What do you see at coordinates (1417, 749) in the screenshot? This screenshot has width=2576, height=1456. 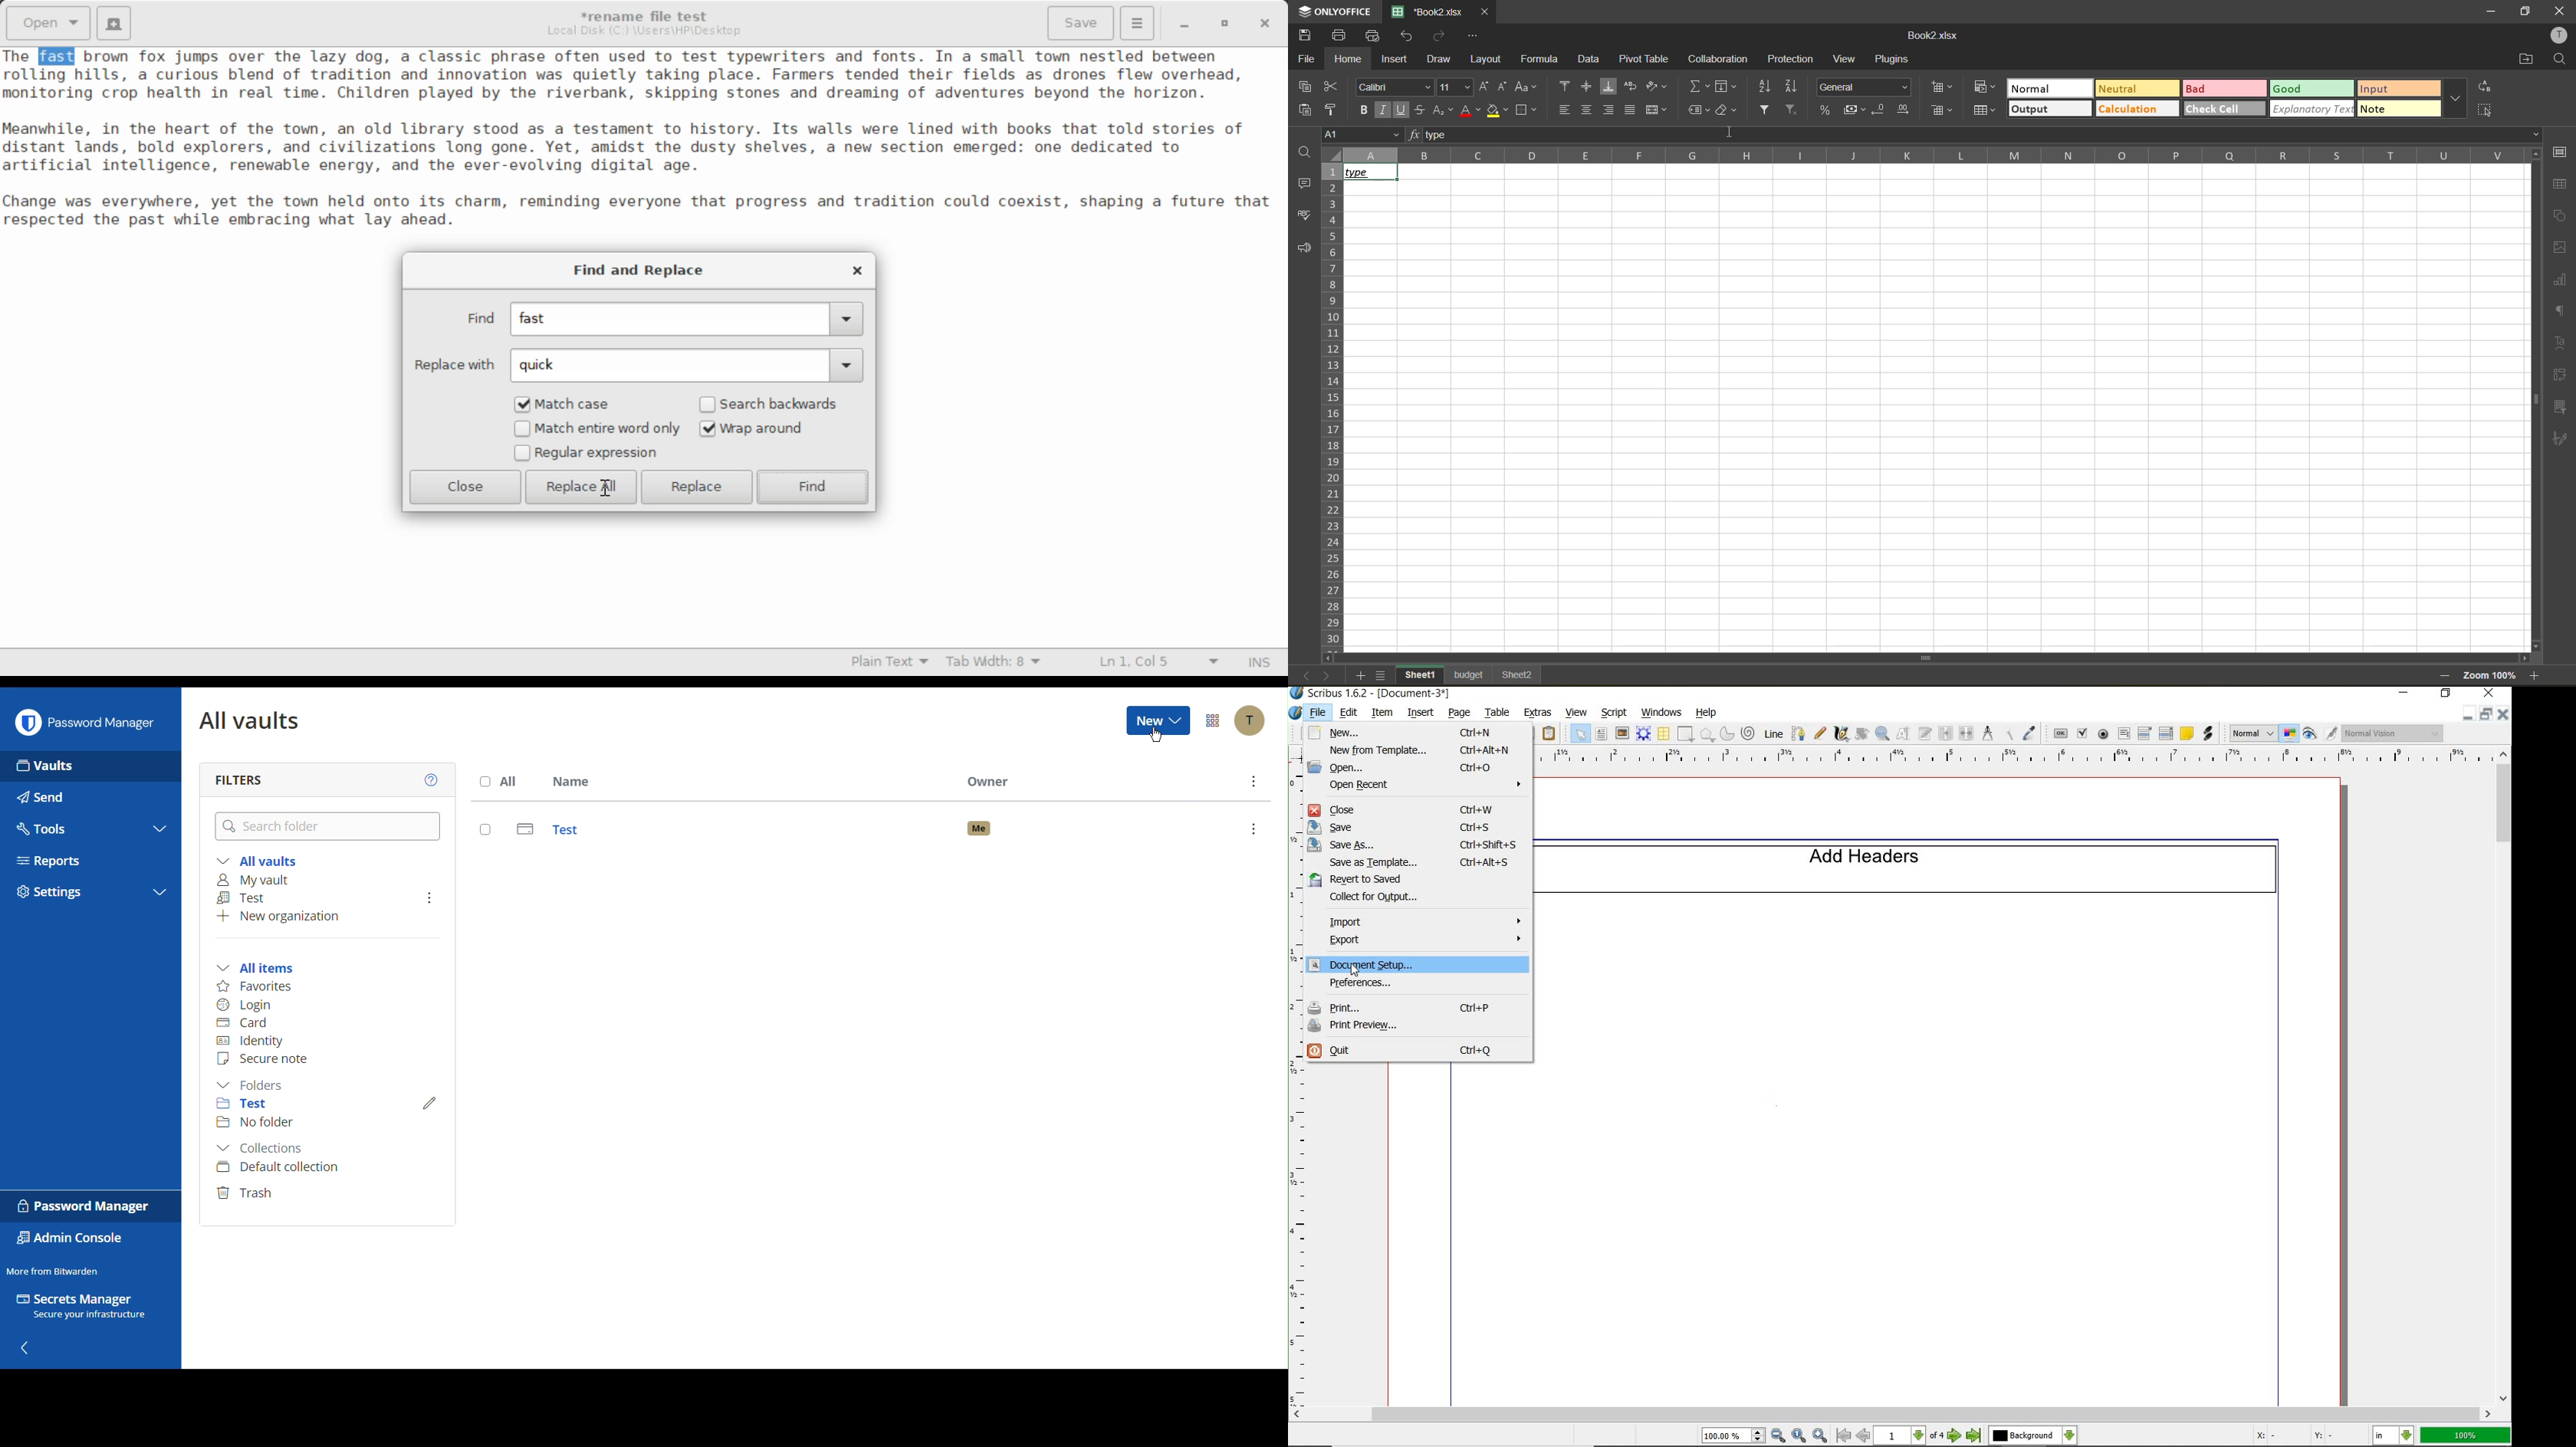 I see `new from template` at bounding box center [1417, 749].